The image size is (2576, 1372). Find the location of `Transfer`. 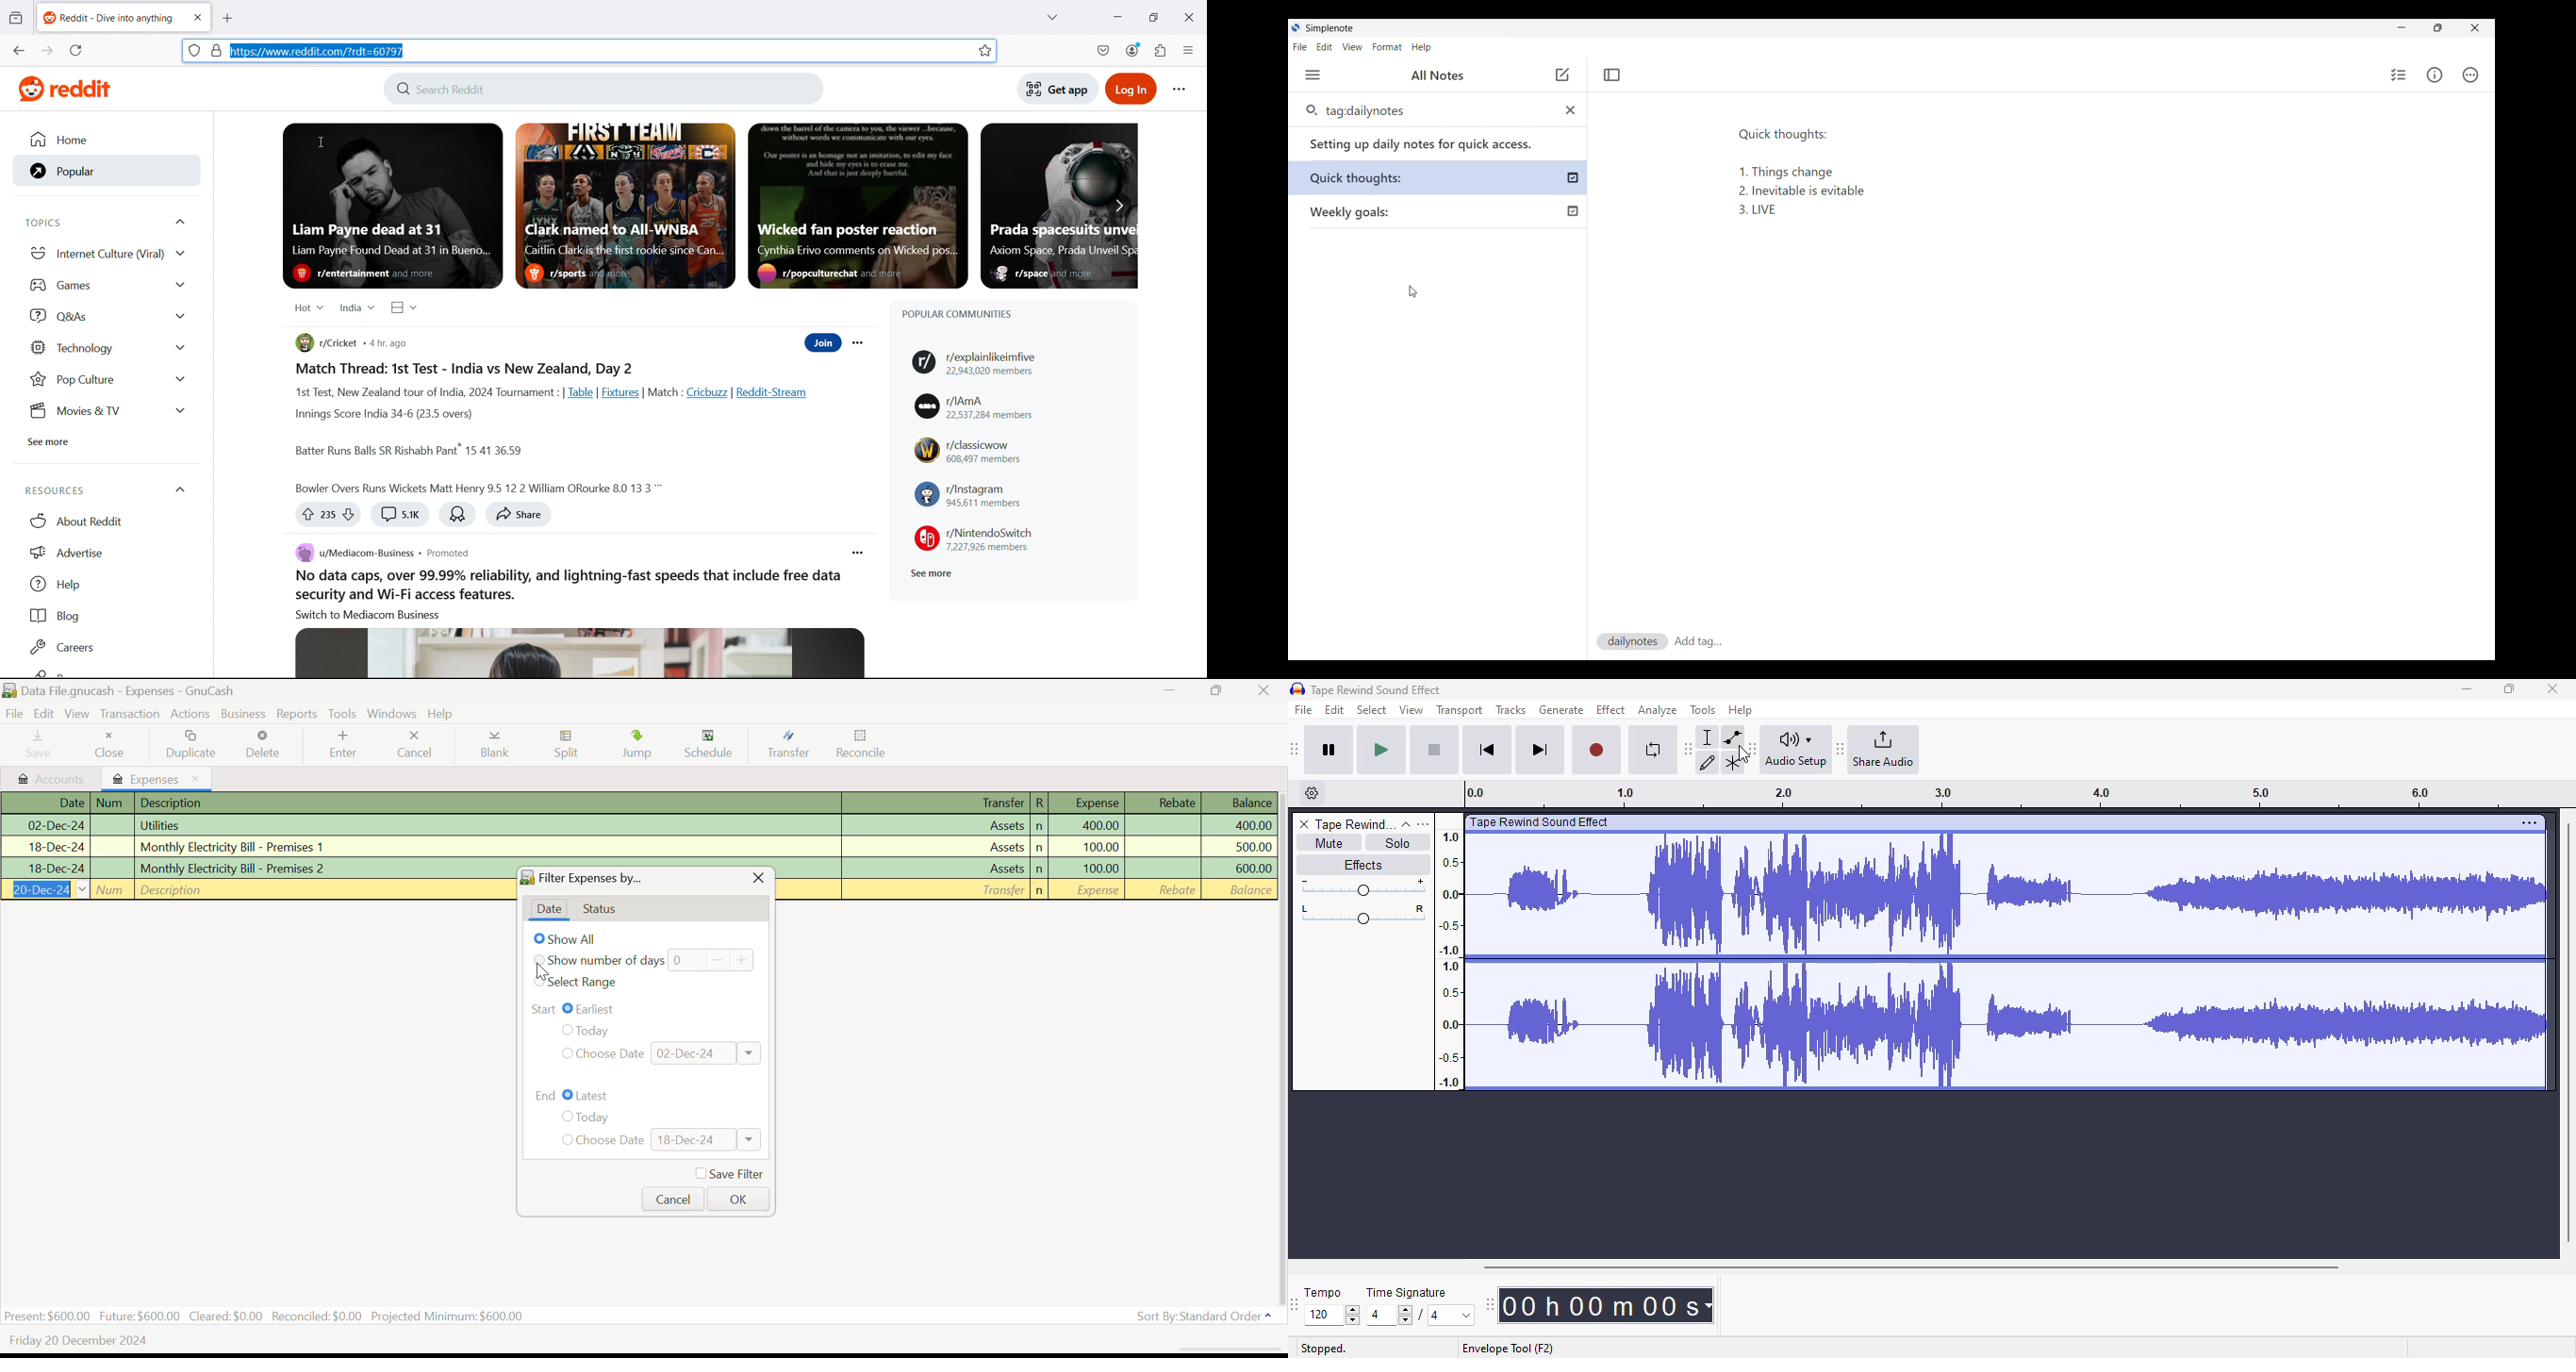

Transfer is located at coordinates (937, 803).